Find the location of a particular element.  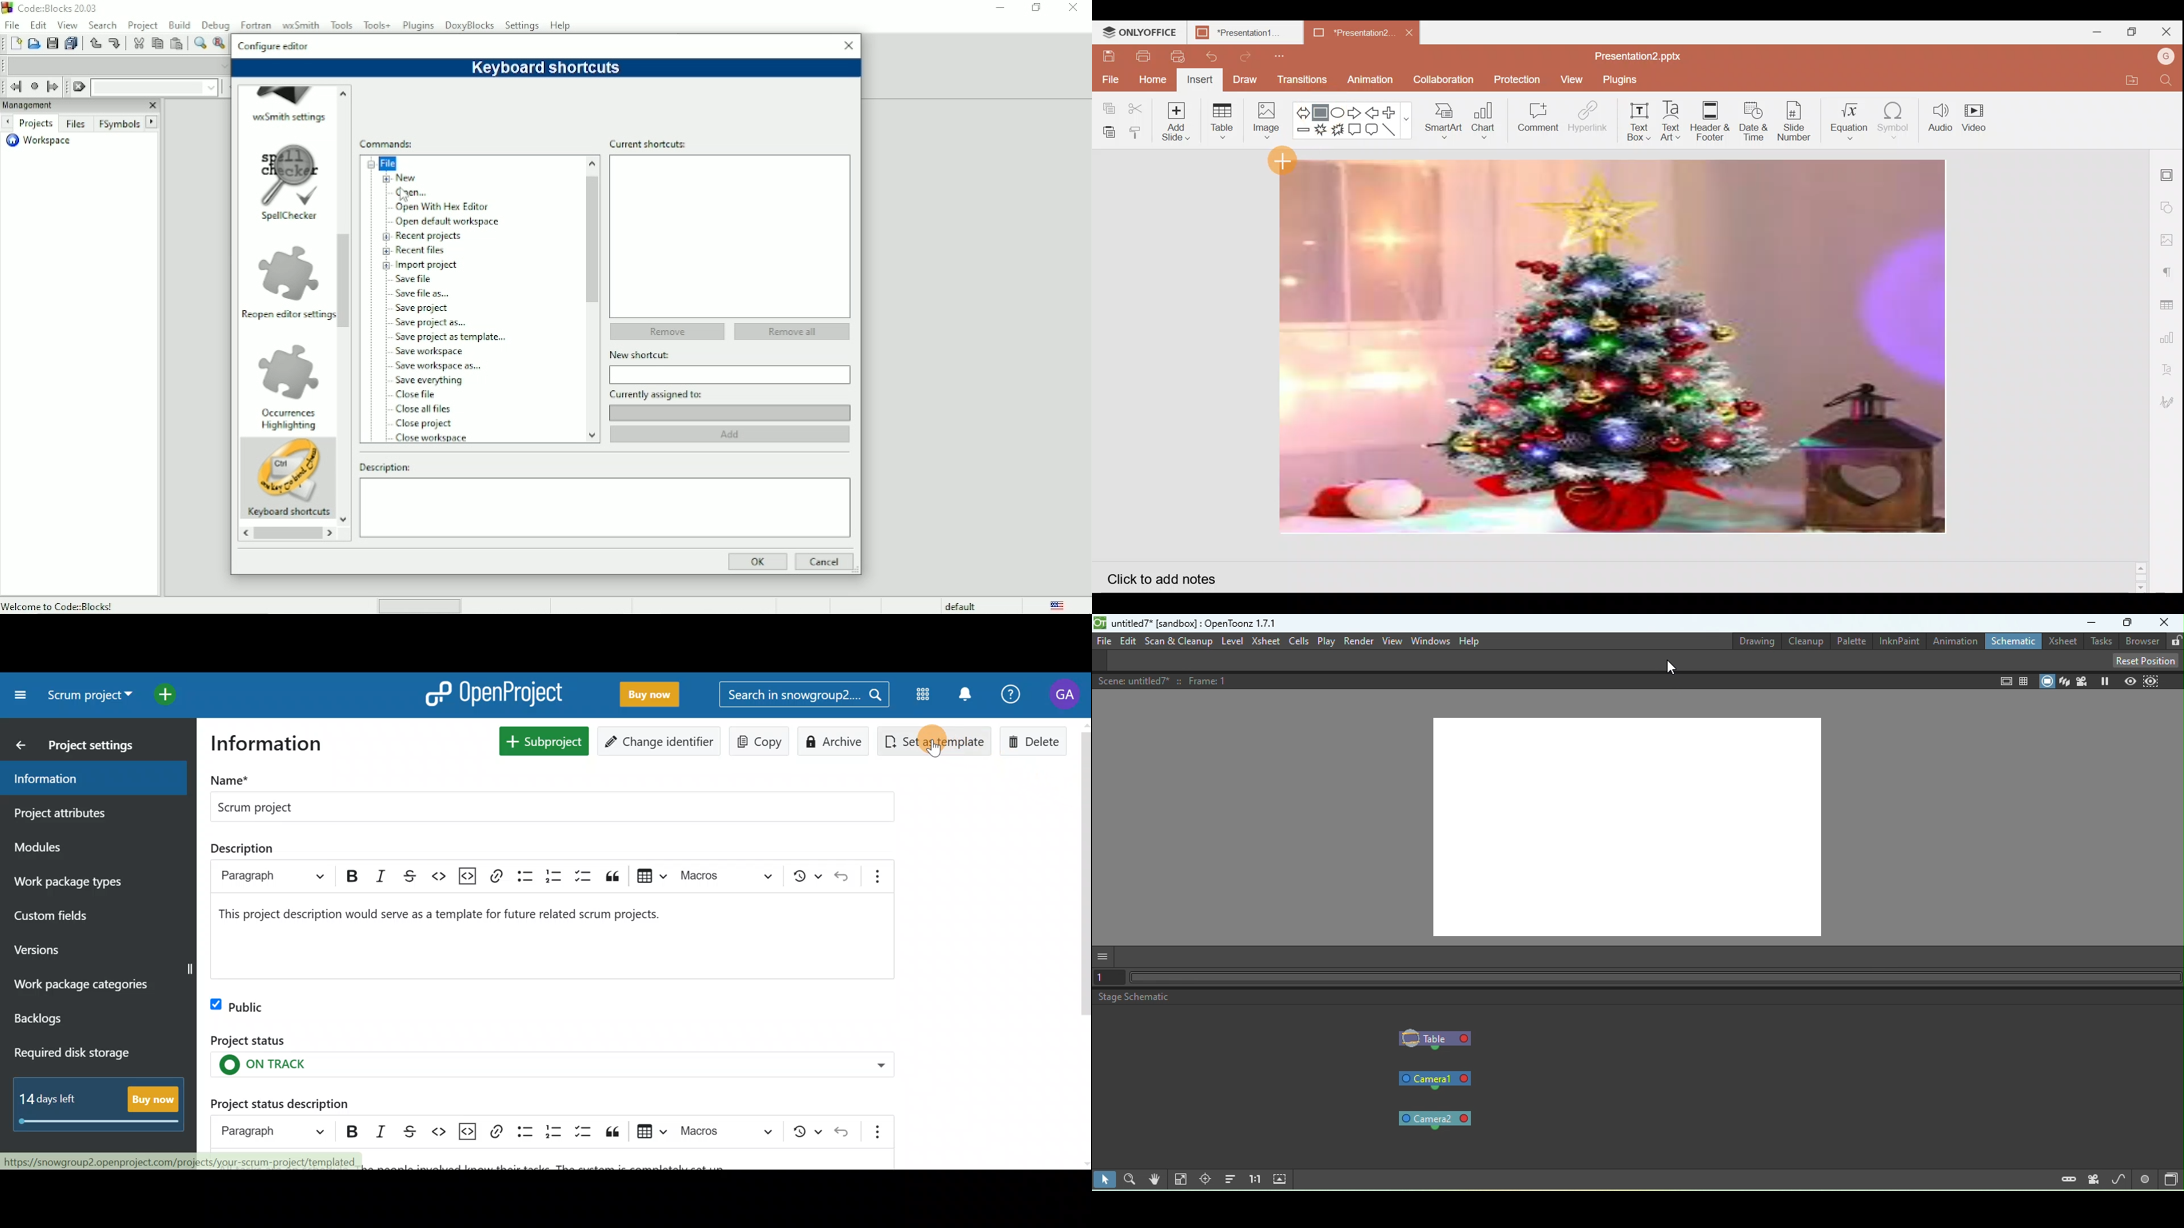

Customize quick access toolbar is located at coordinates (1276, 54).